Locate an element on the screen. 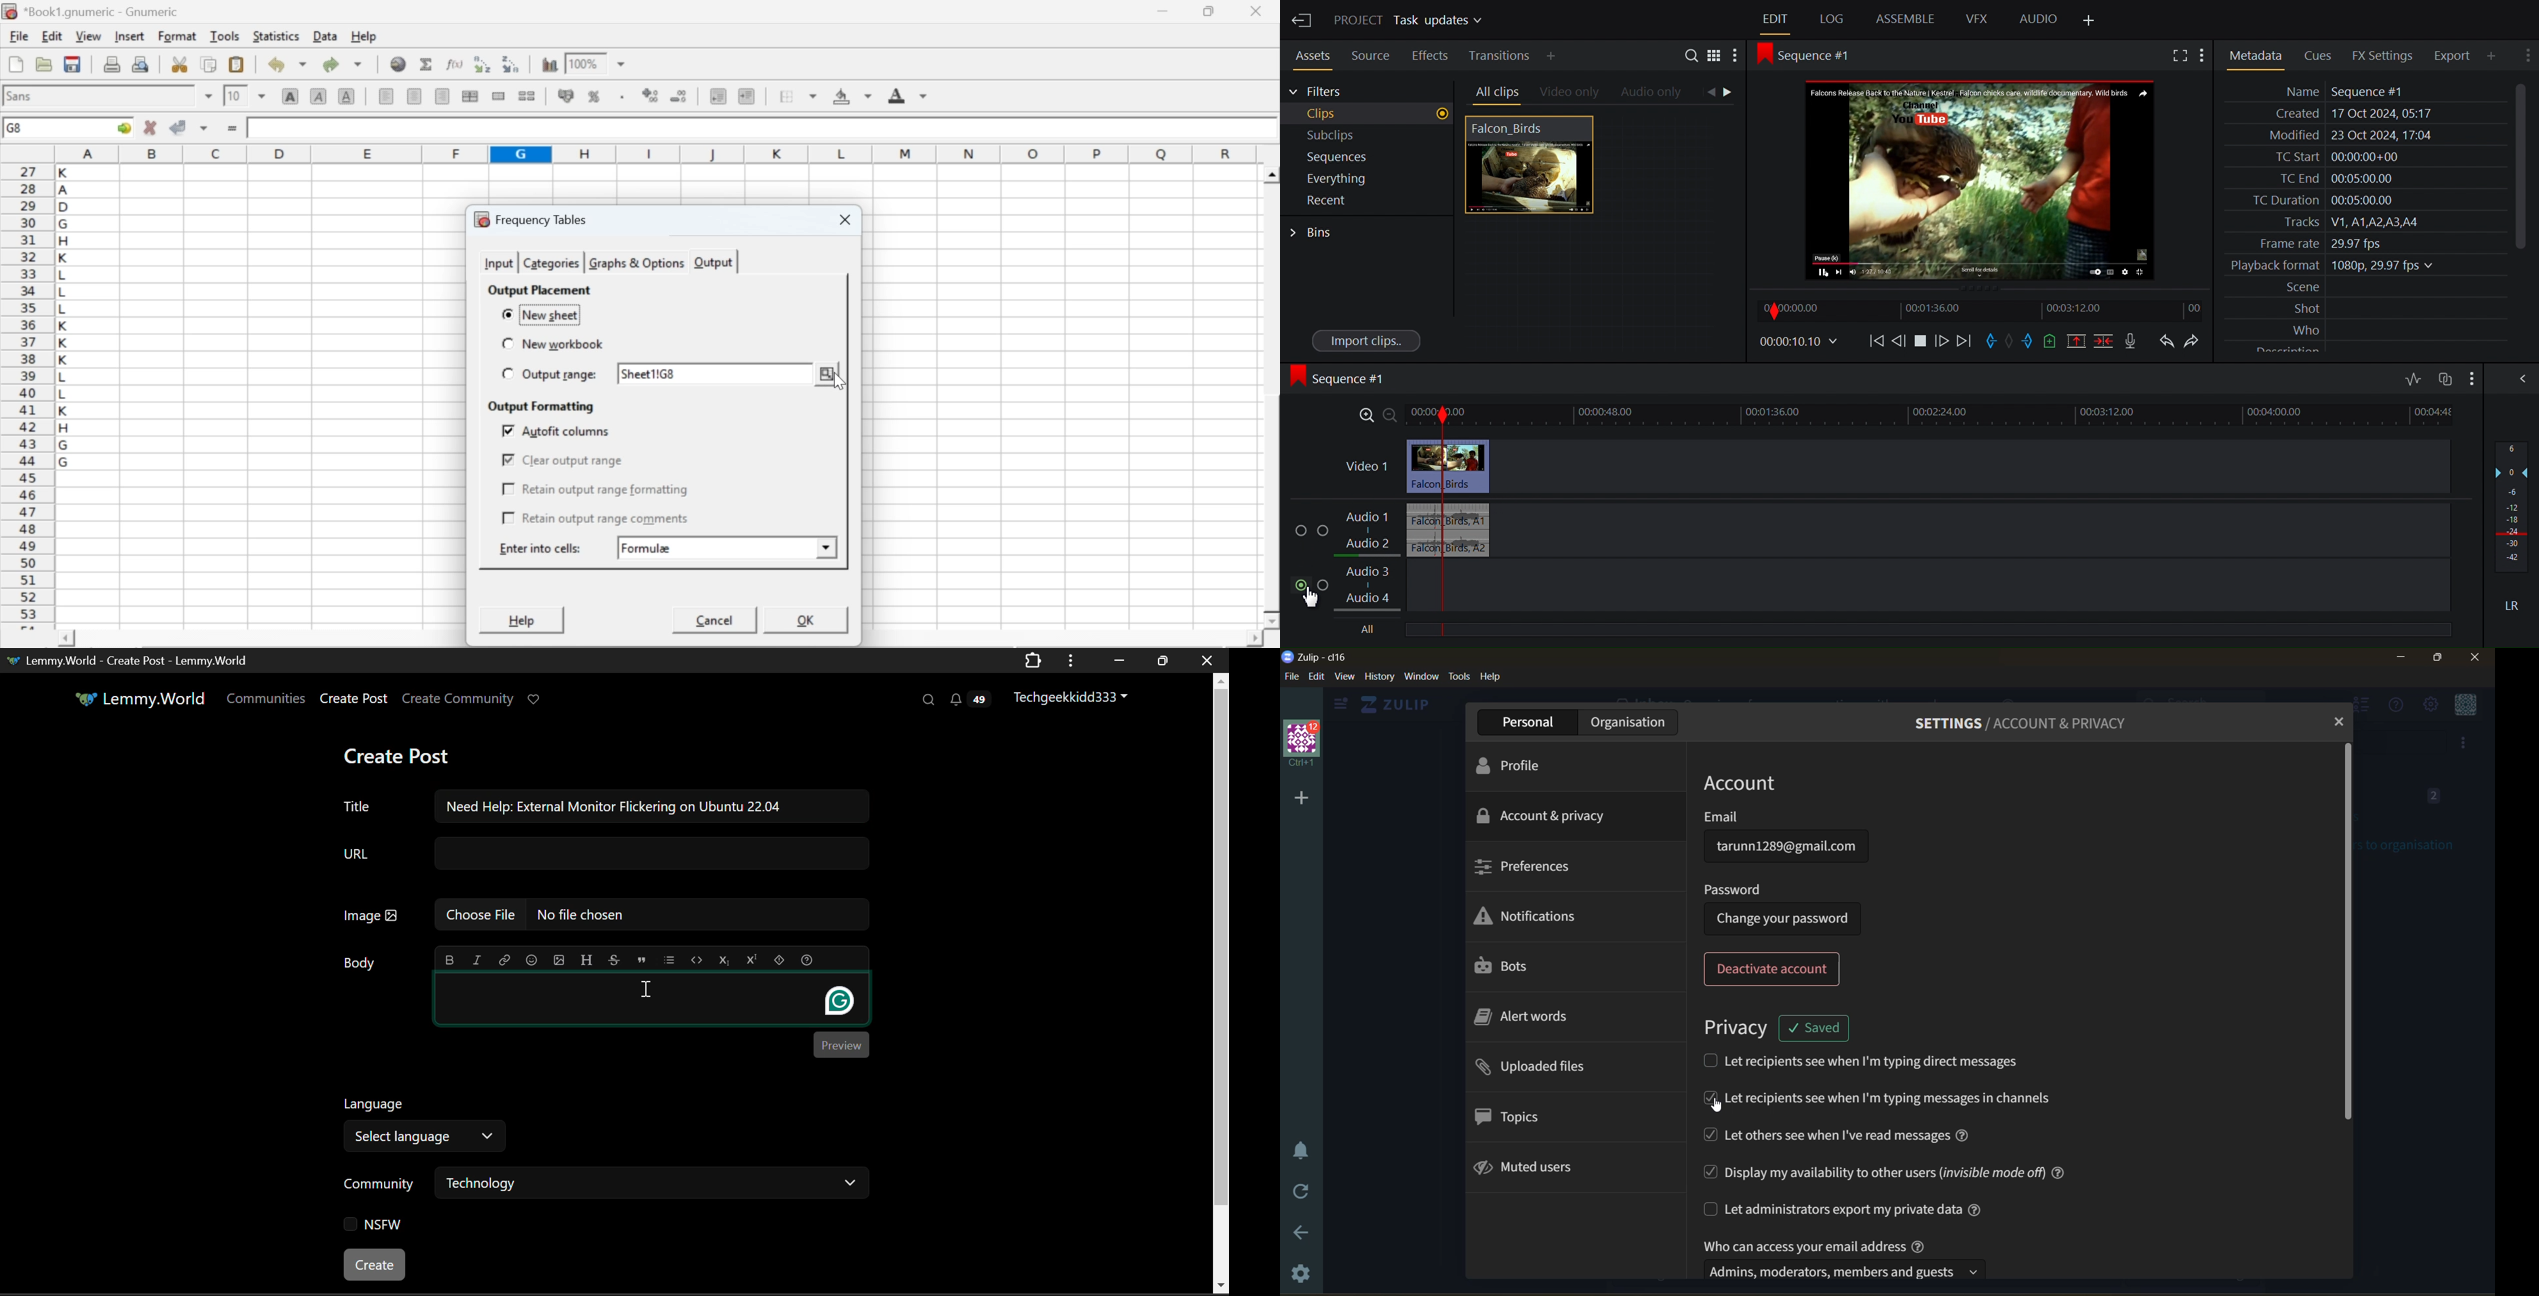 Image resolution: width=2548 pixels, height=1316 pixels. Exit the current project is located at coordinates (1301, 20).